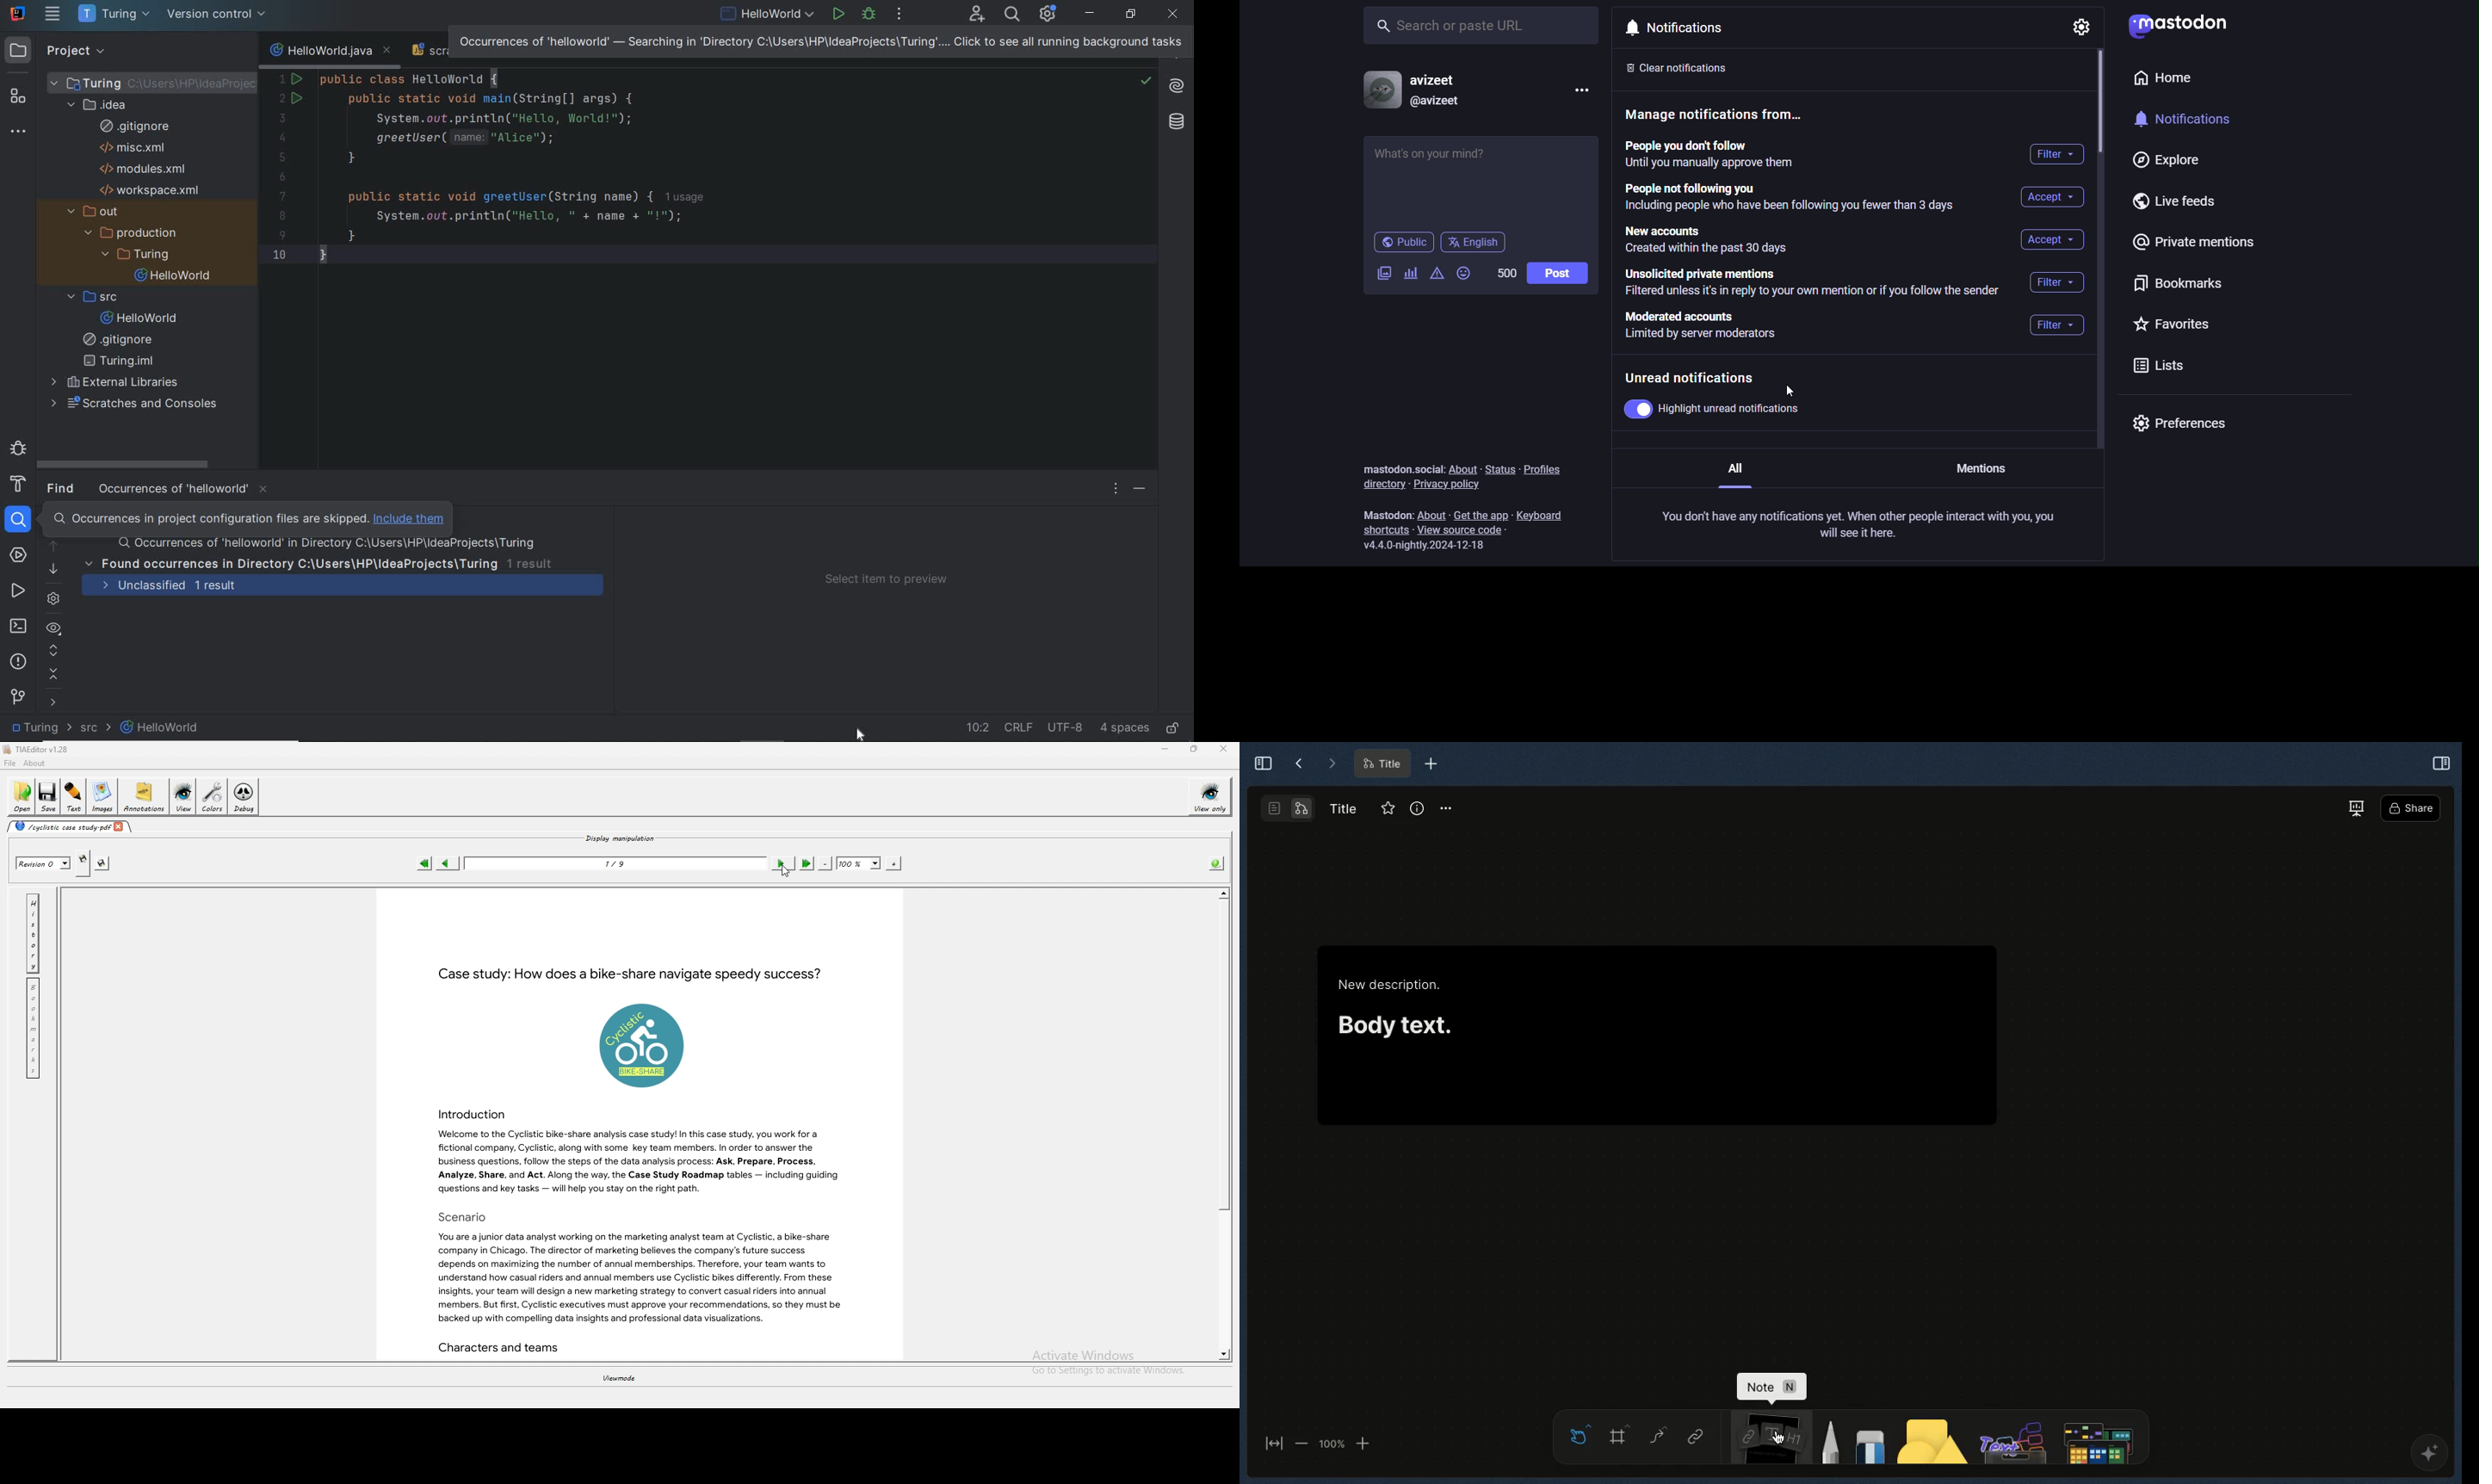  Describe the element at coordinates (1773, 1387) in the screenshot. I see `Note` at that location.